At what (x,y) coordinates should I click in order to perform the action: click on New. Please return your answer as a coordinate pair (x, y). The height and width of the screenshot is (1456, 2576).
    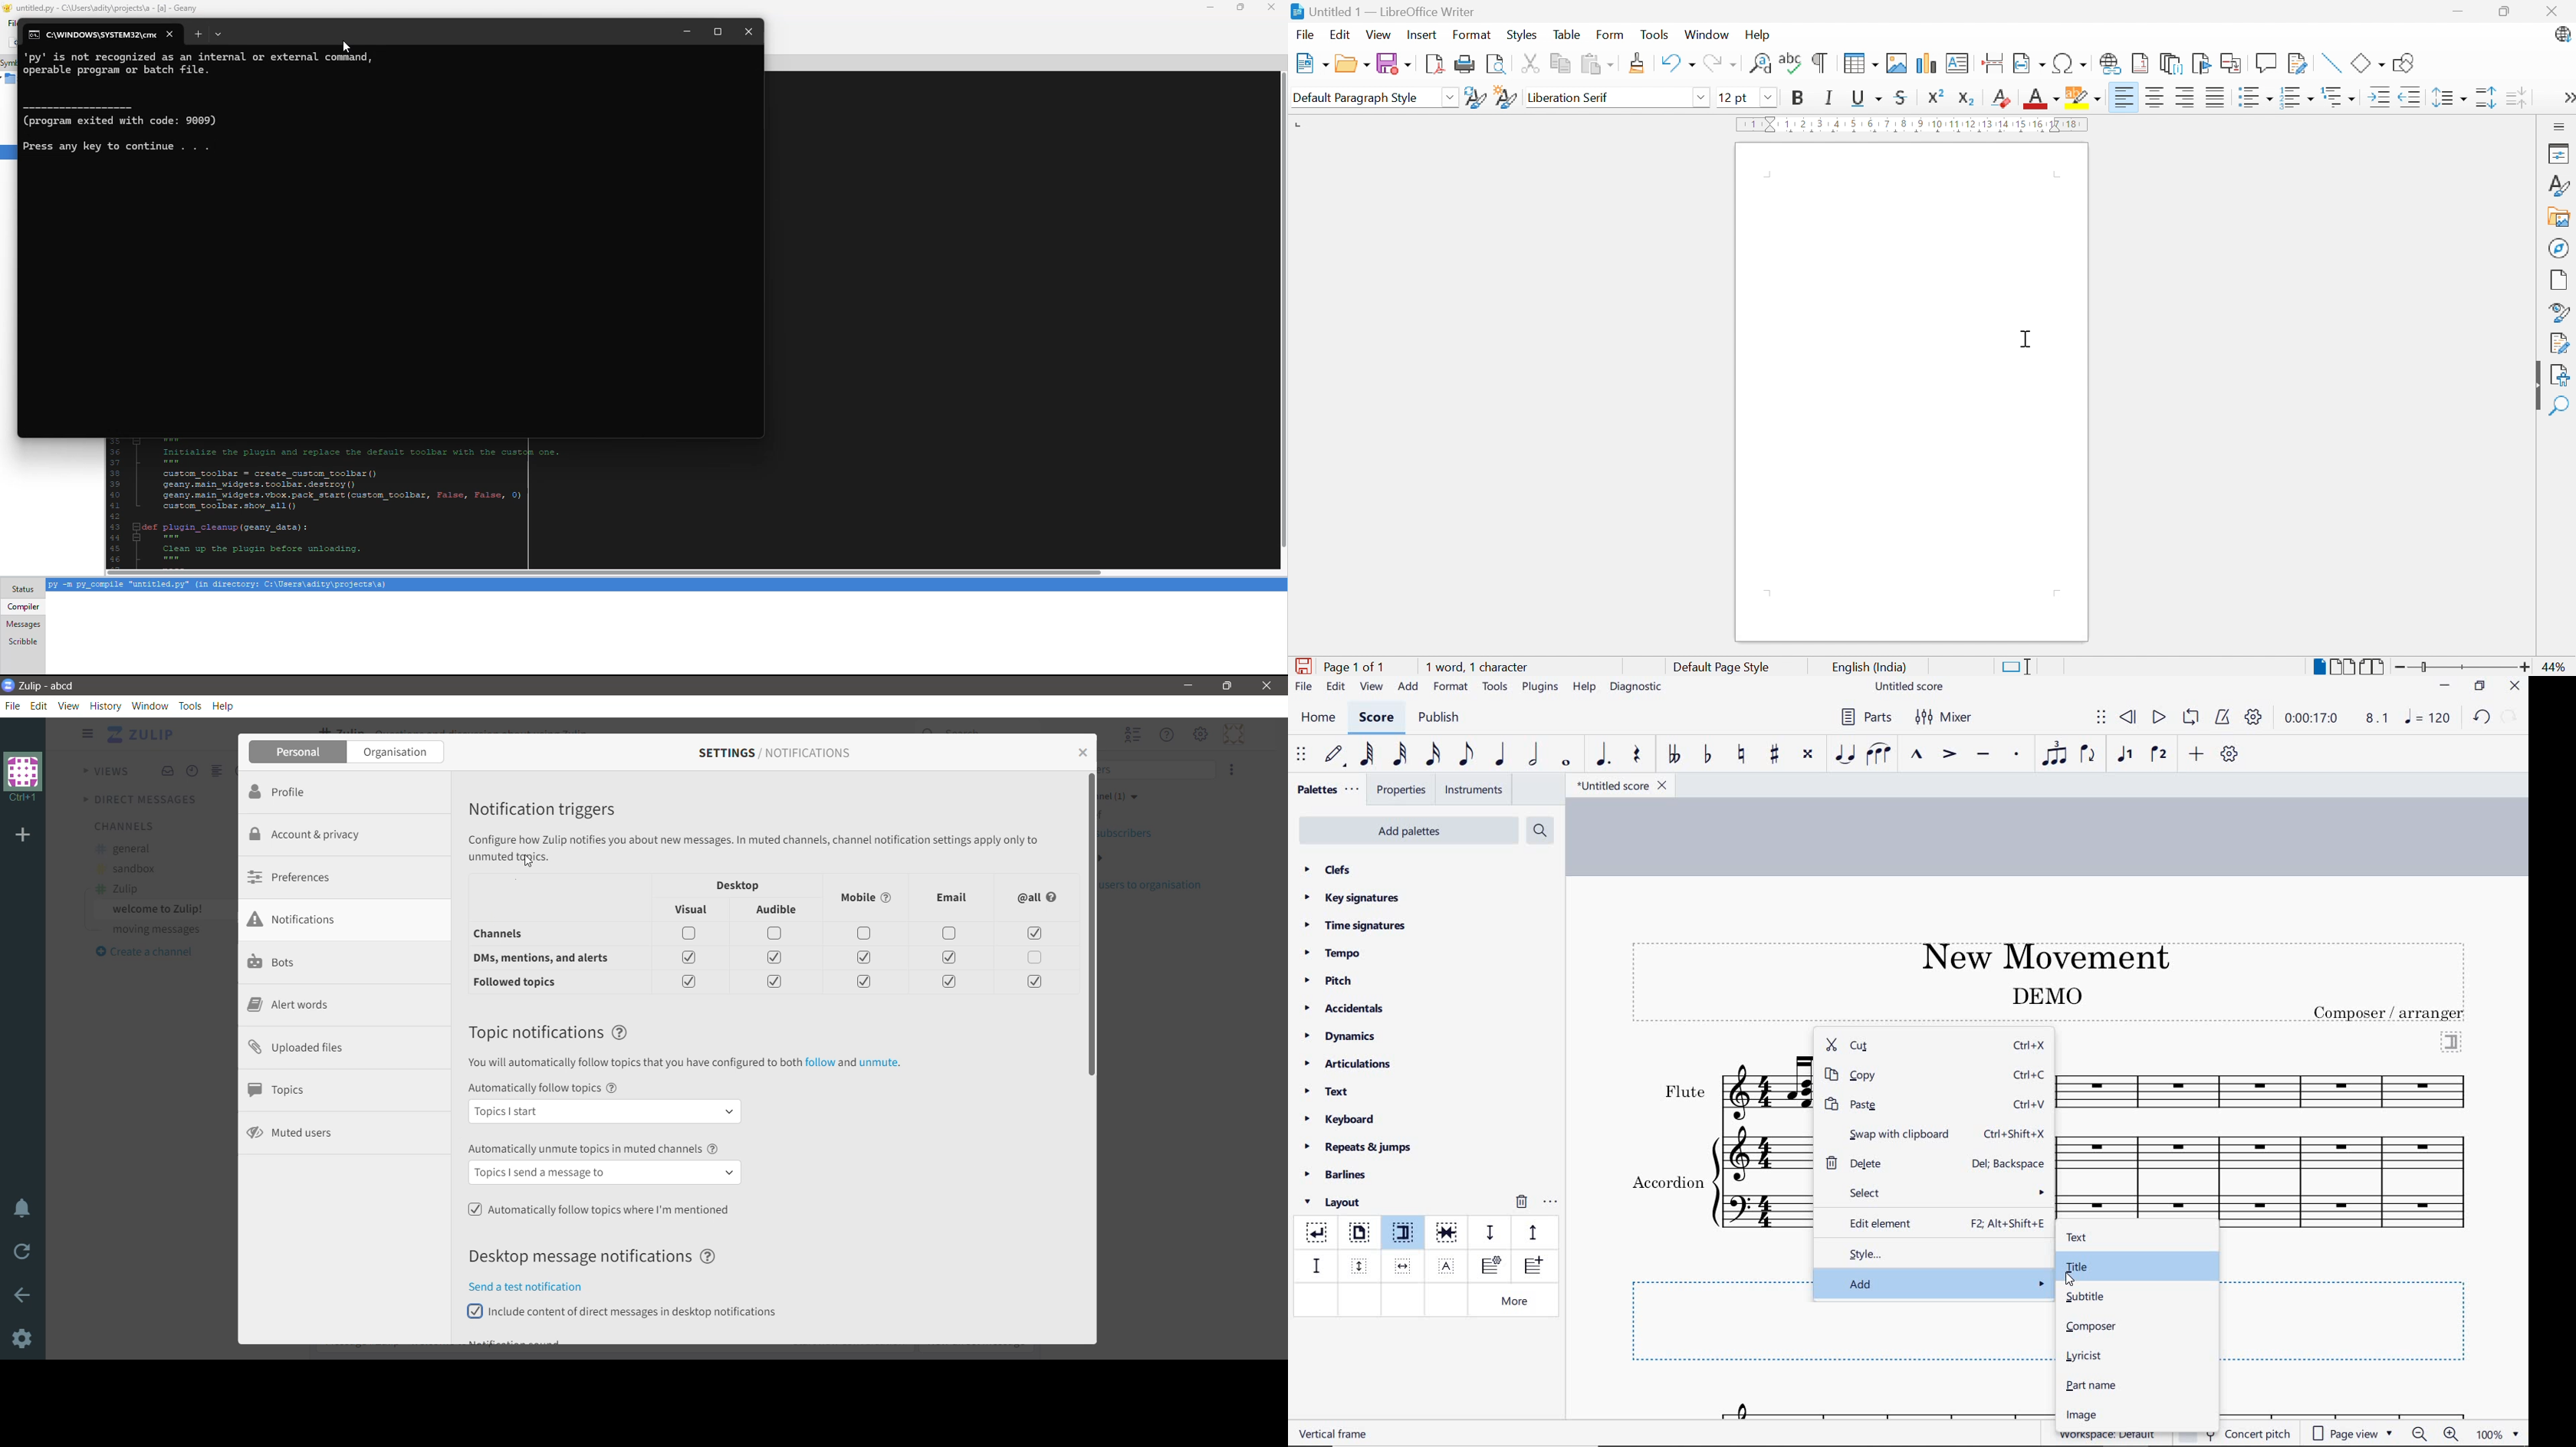
    Looking at the image, I should click on (1311, 62).